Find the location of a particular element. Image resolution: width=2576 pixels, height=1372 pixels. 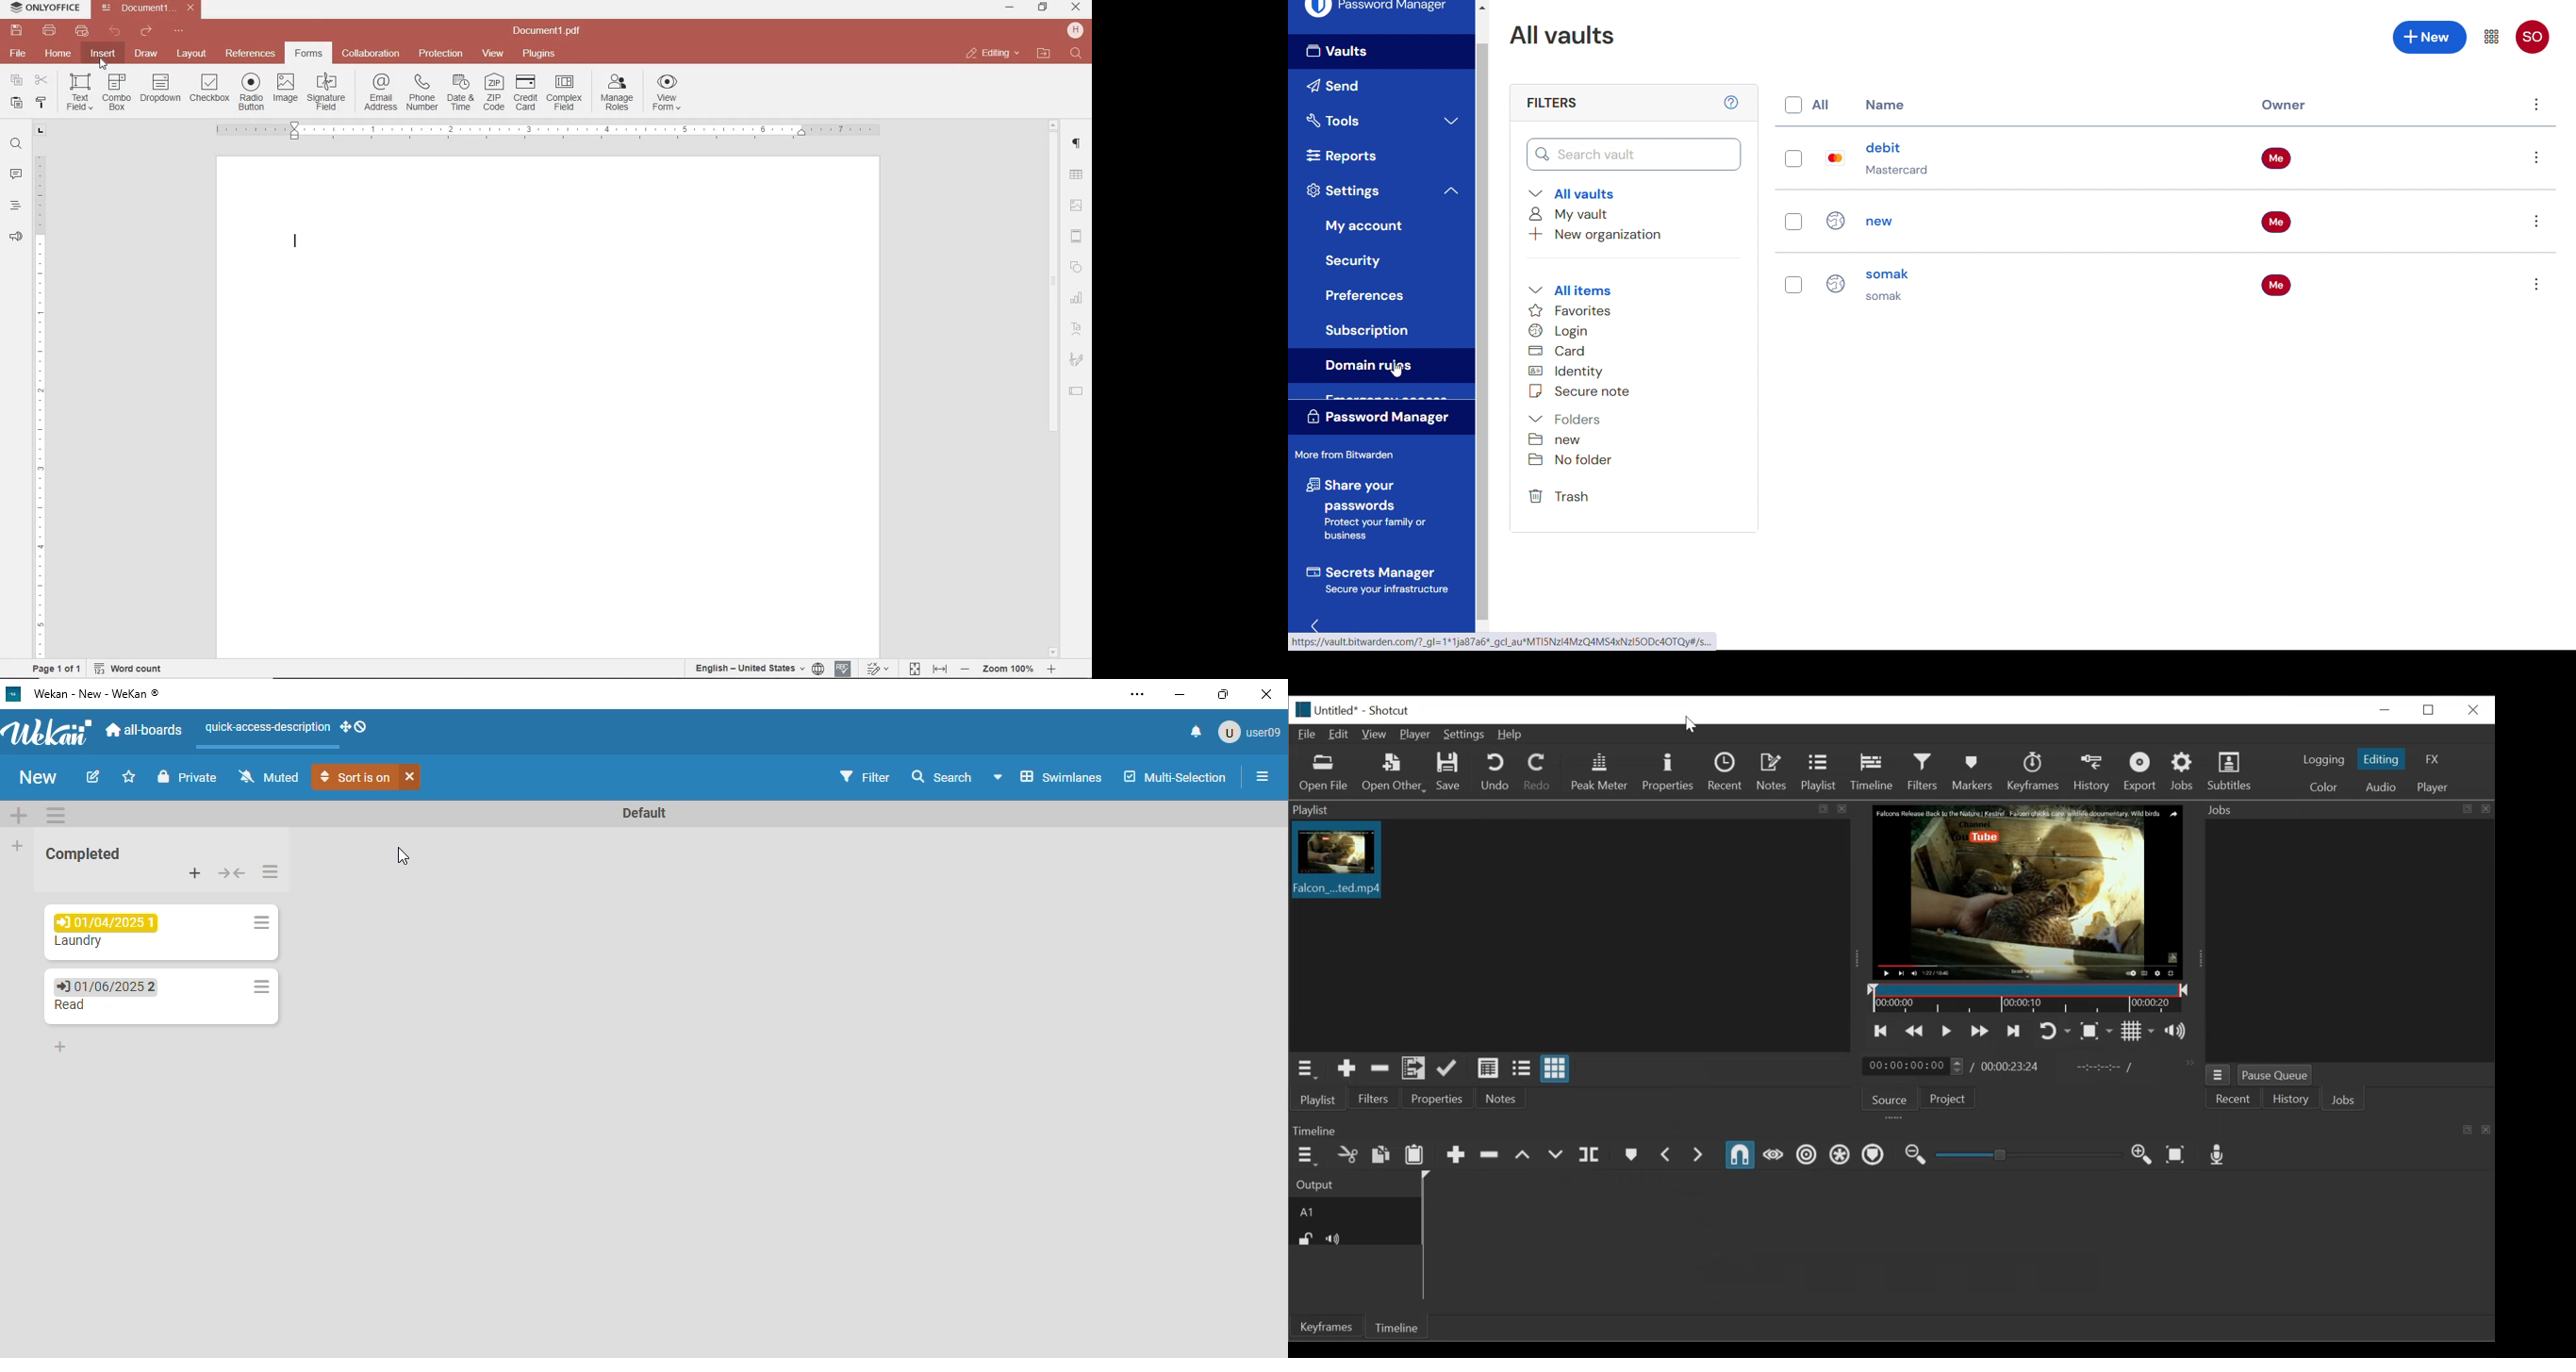

somak somak is located at coordinates (1898, 286).